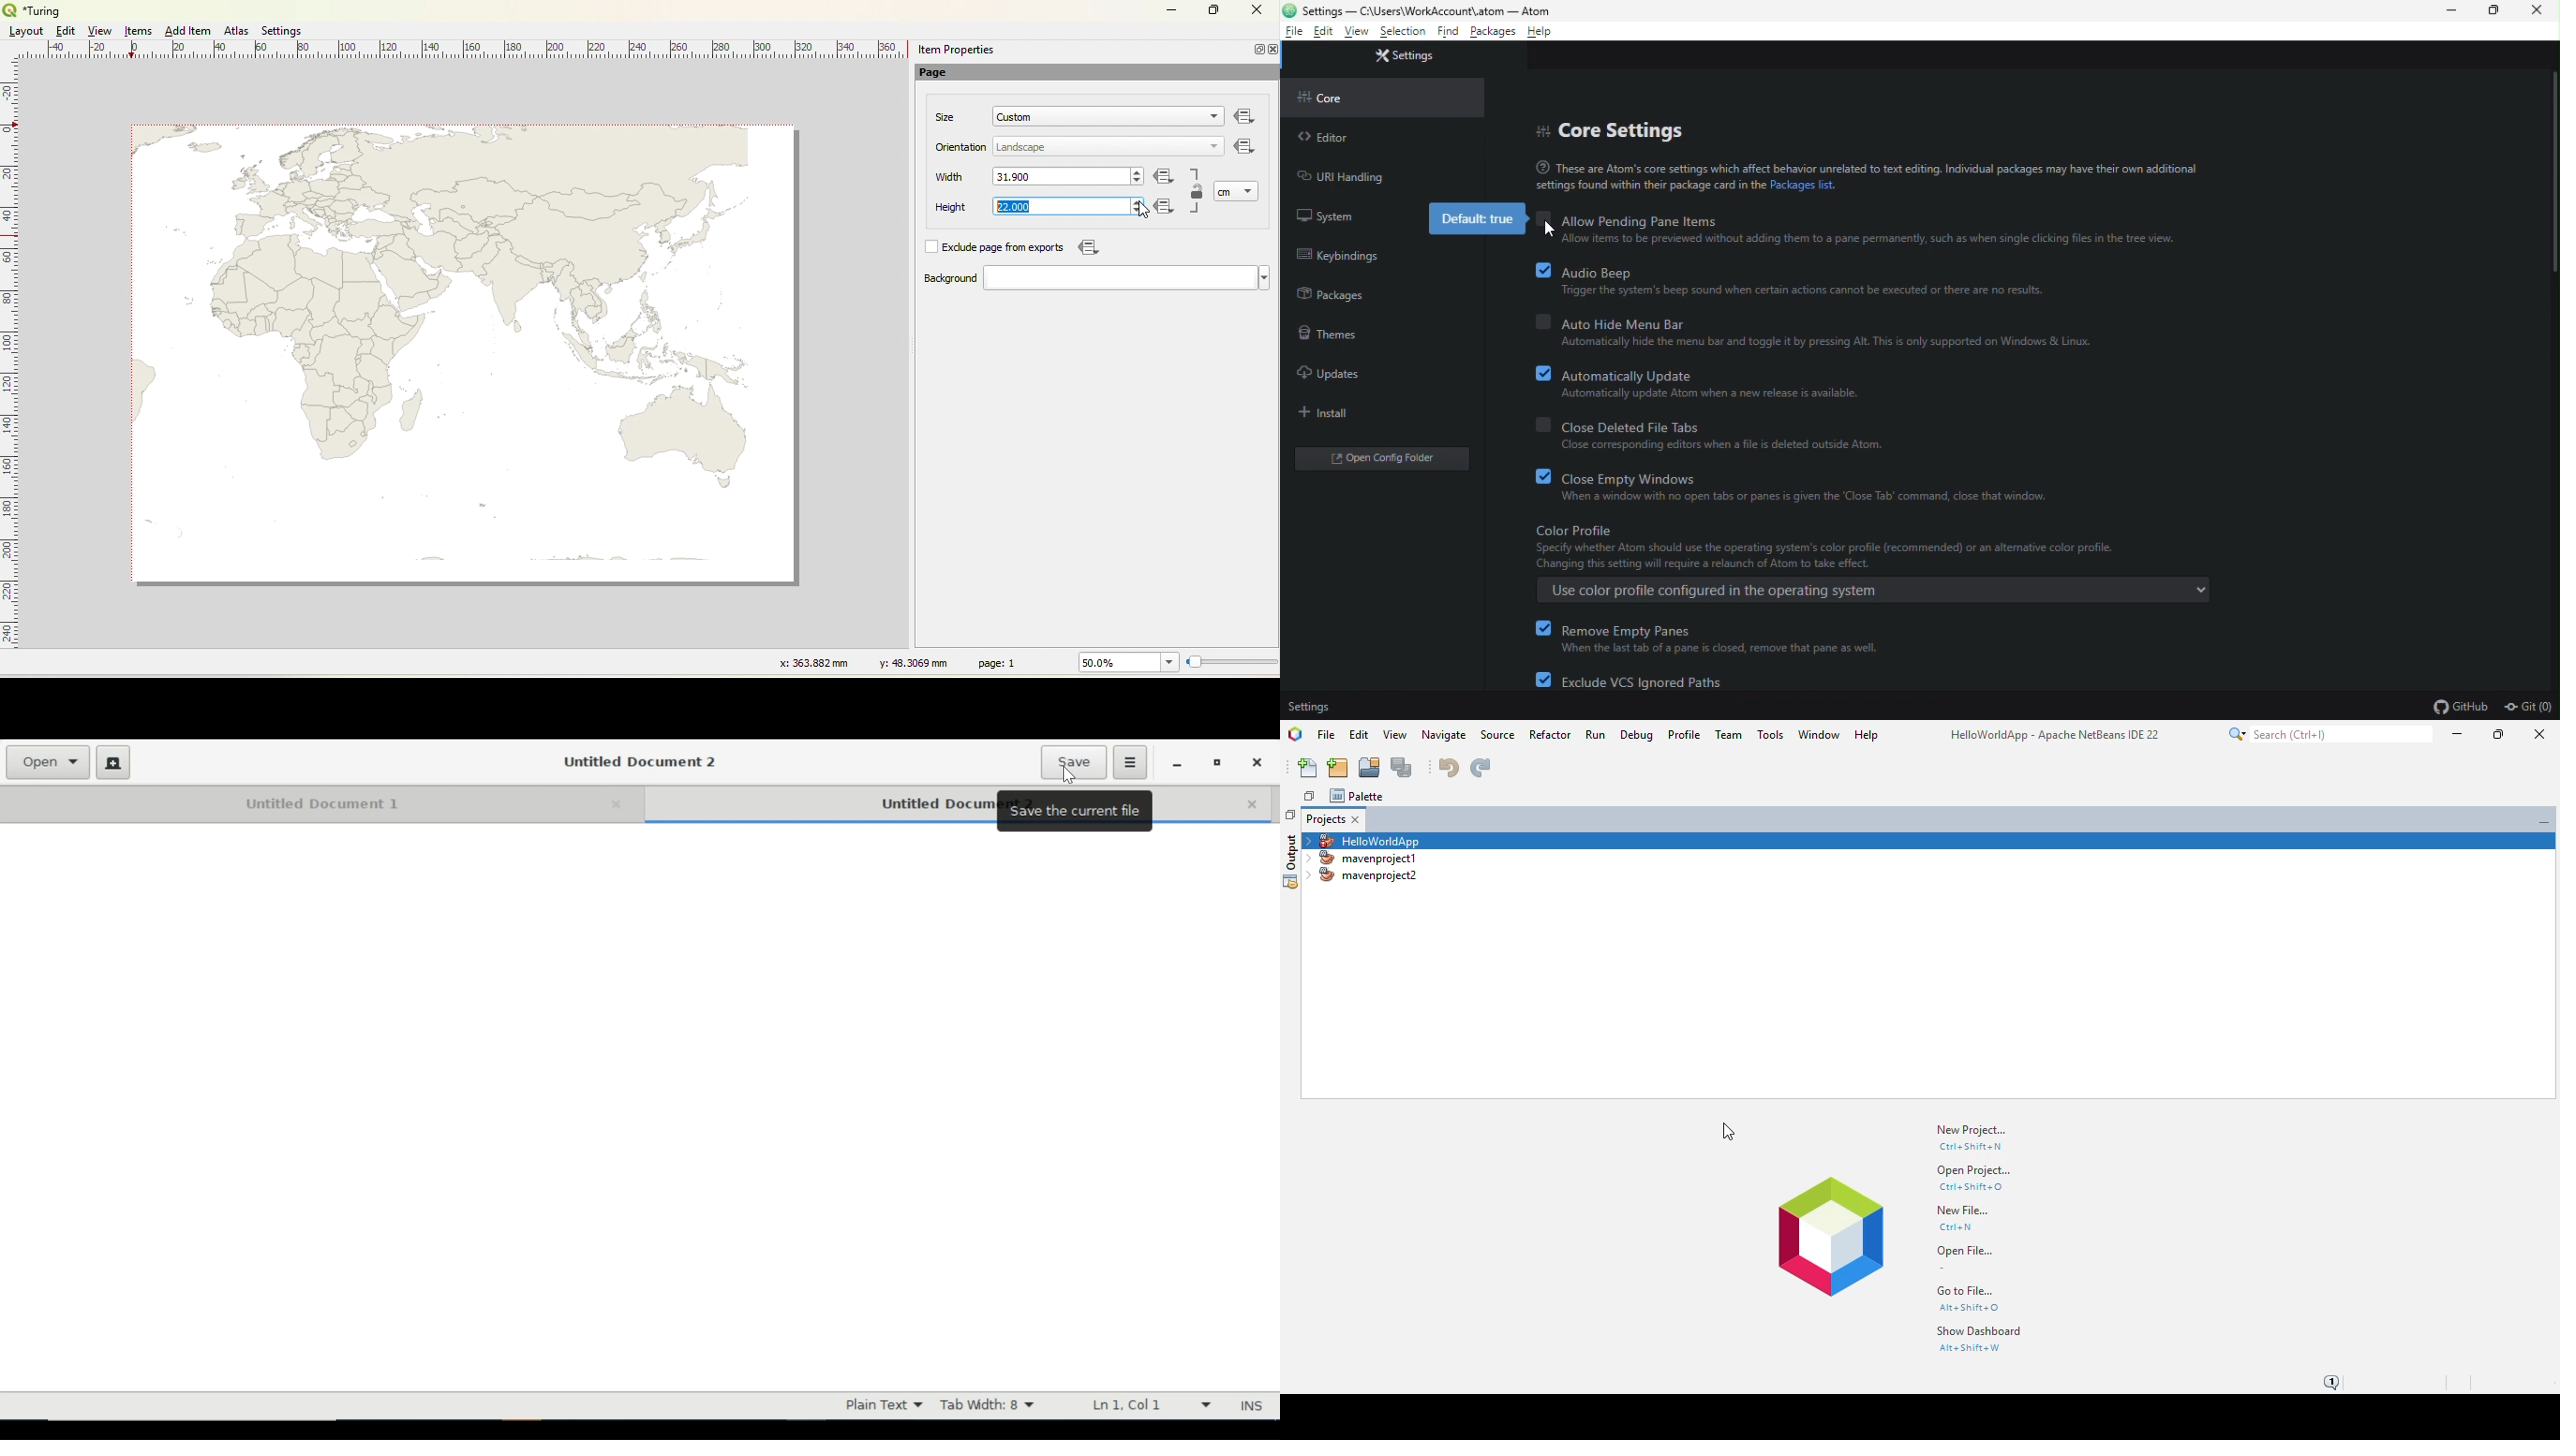  I want to click on Lock/Unlock, so click(1198, 193).